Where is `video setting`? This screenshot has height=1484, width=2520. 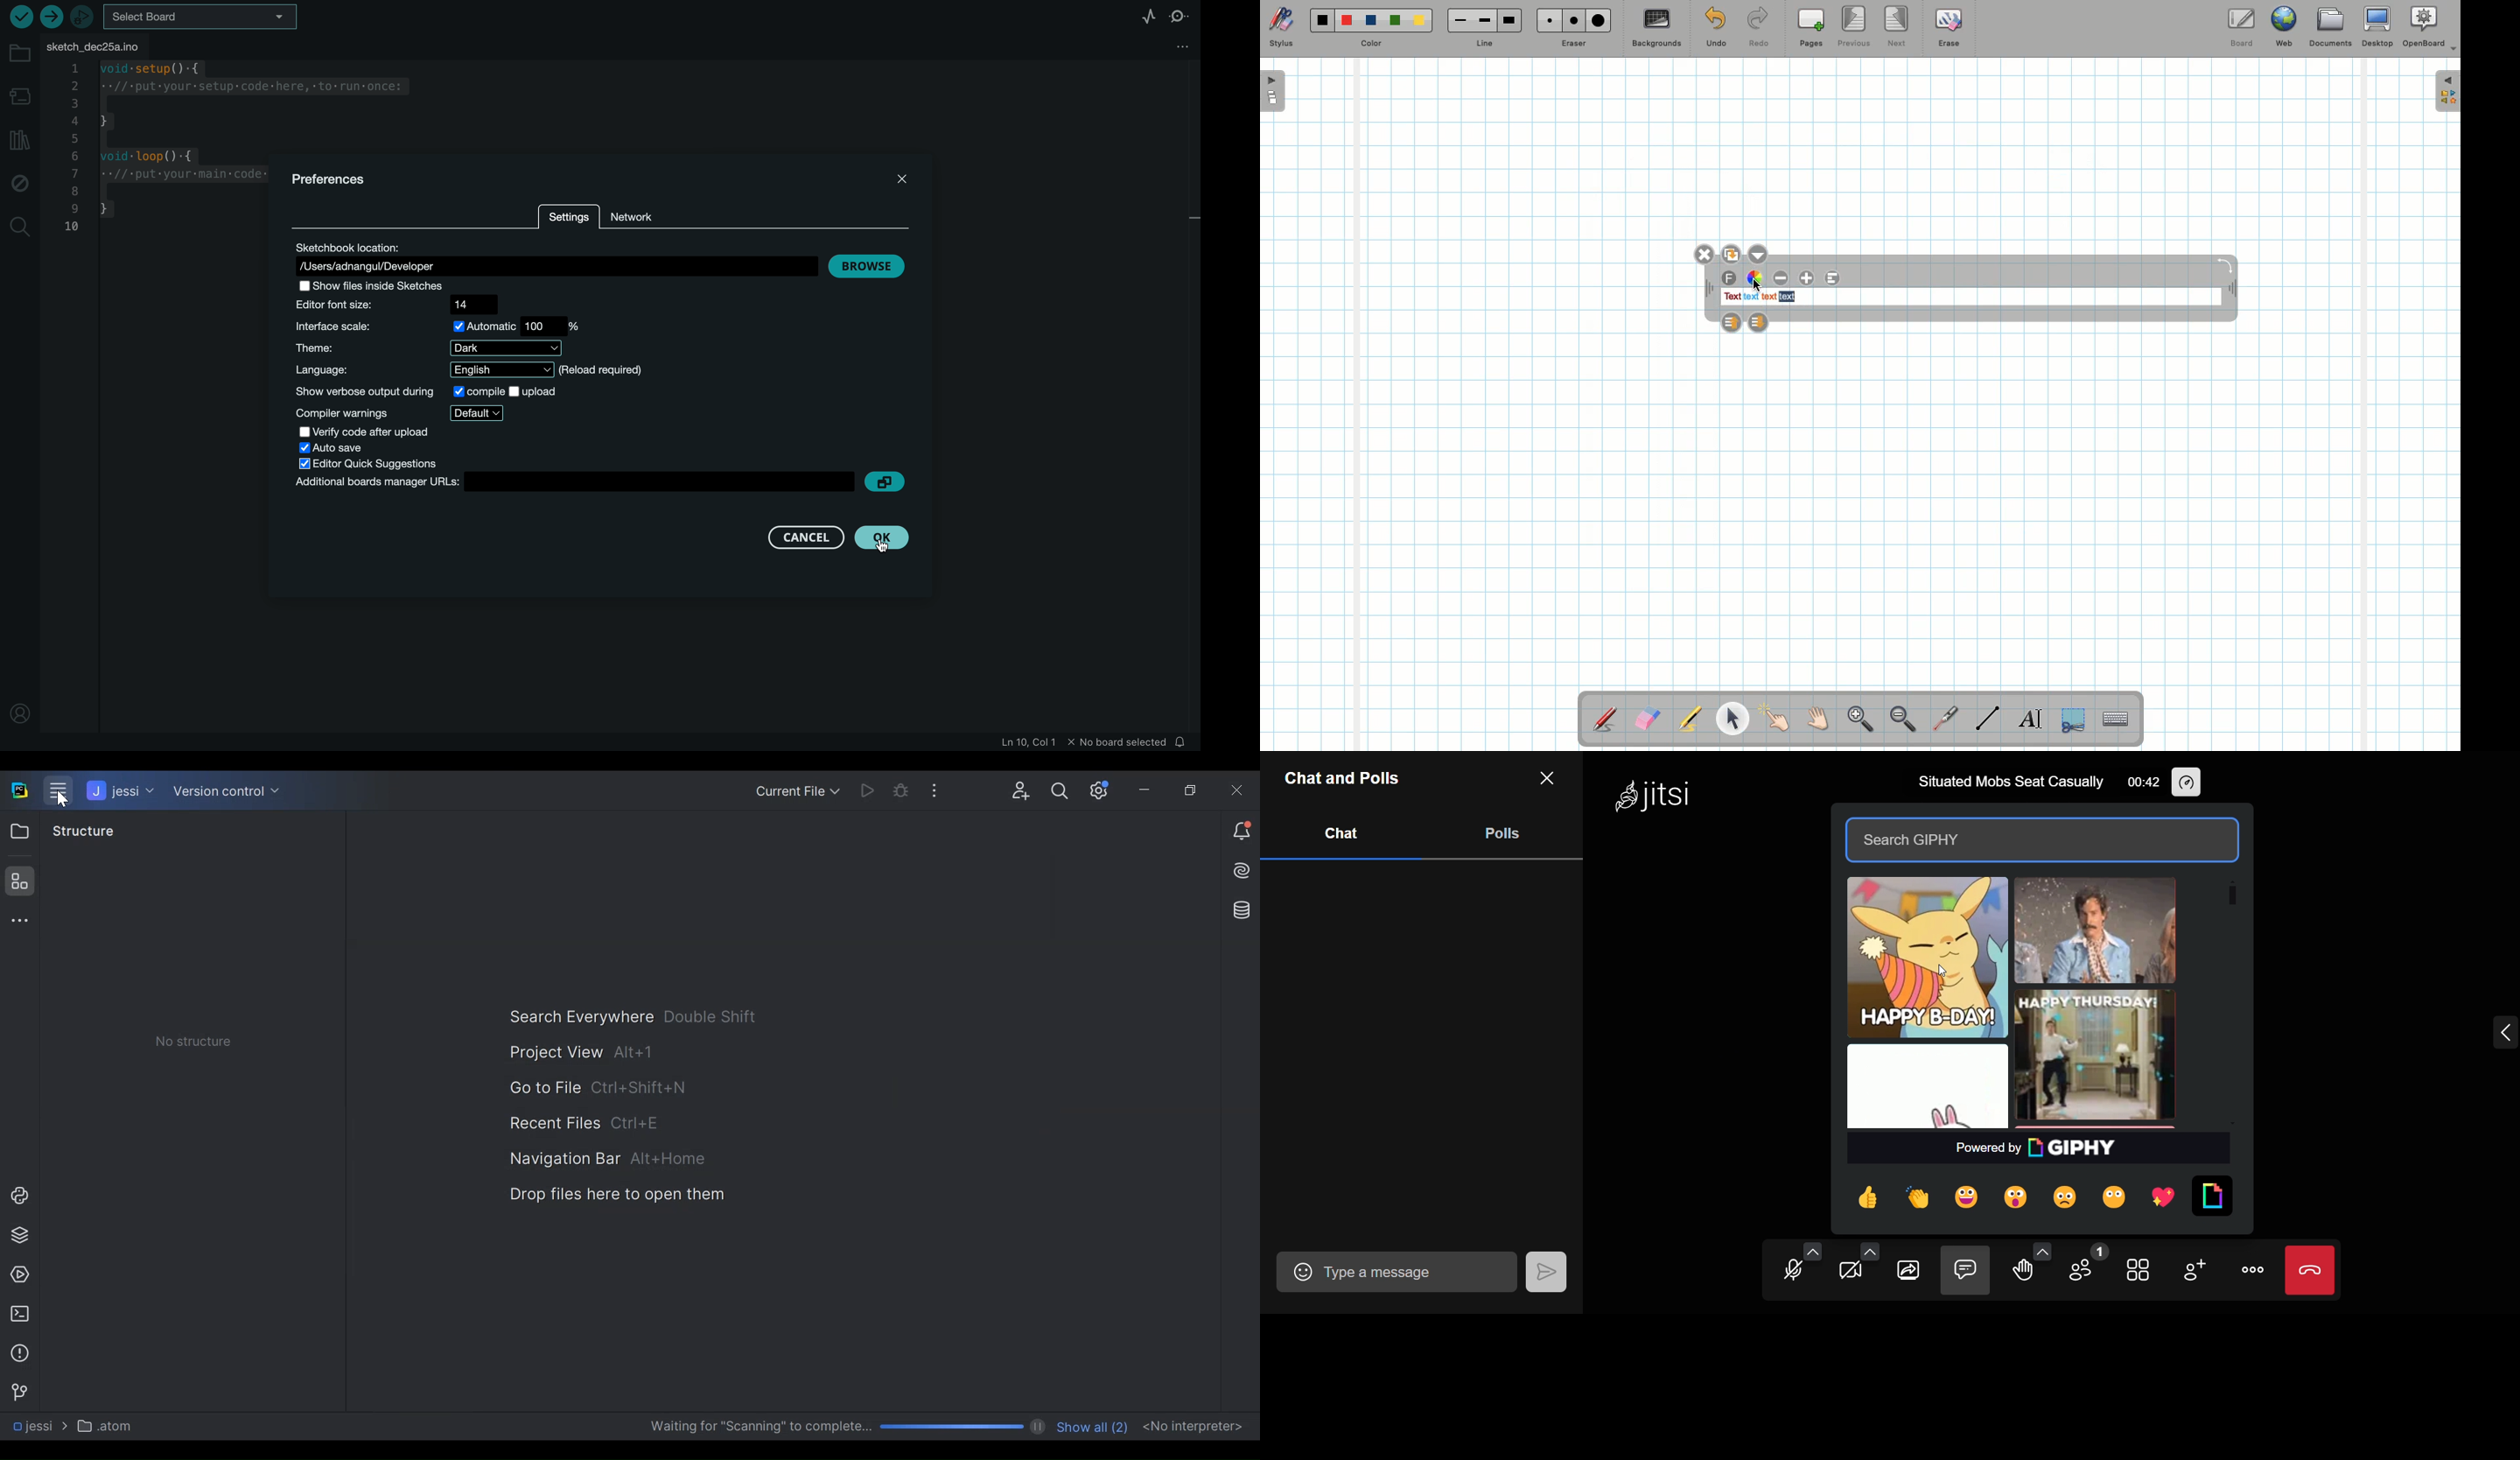
video setting is located at coordinates (1869, 1251).